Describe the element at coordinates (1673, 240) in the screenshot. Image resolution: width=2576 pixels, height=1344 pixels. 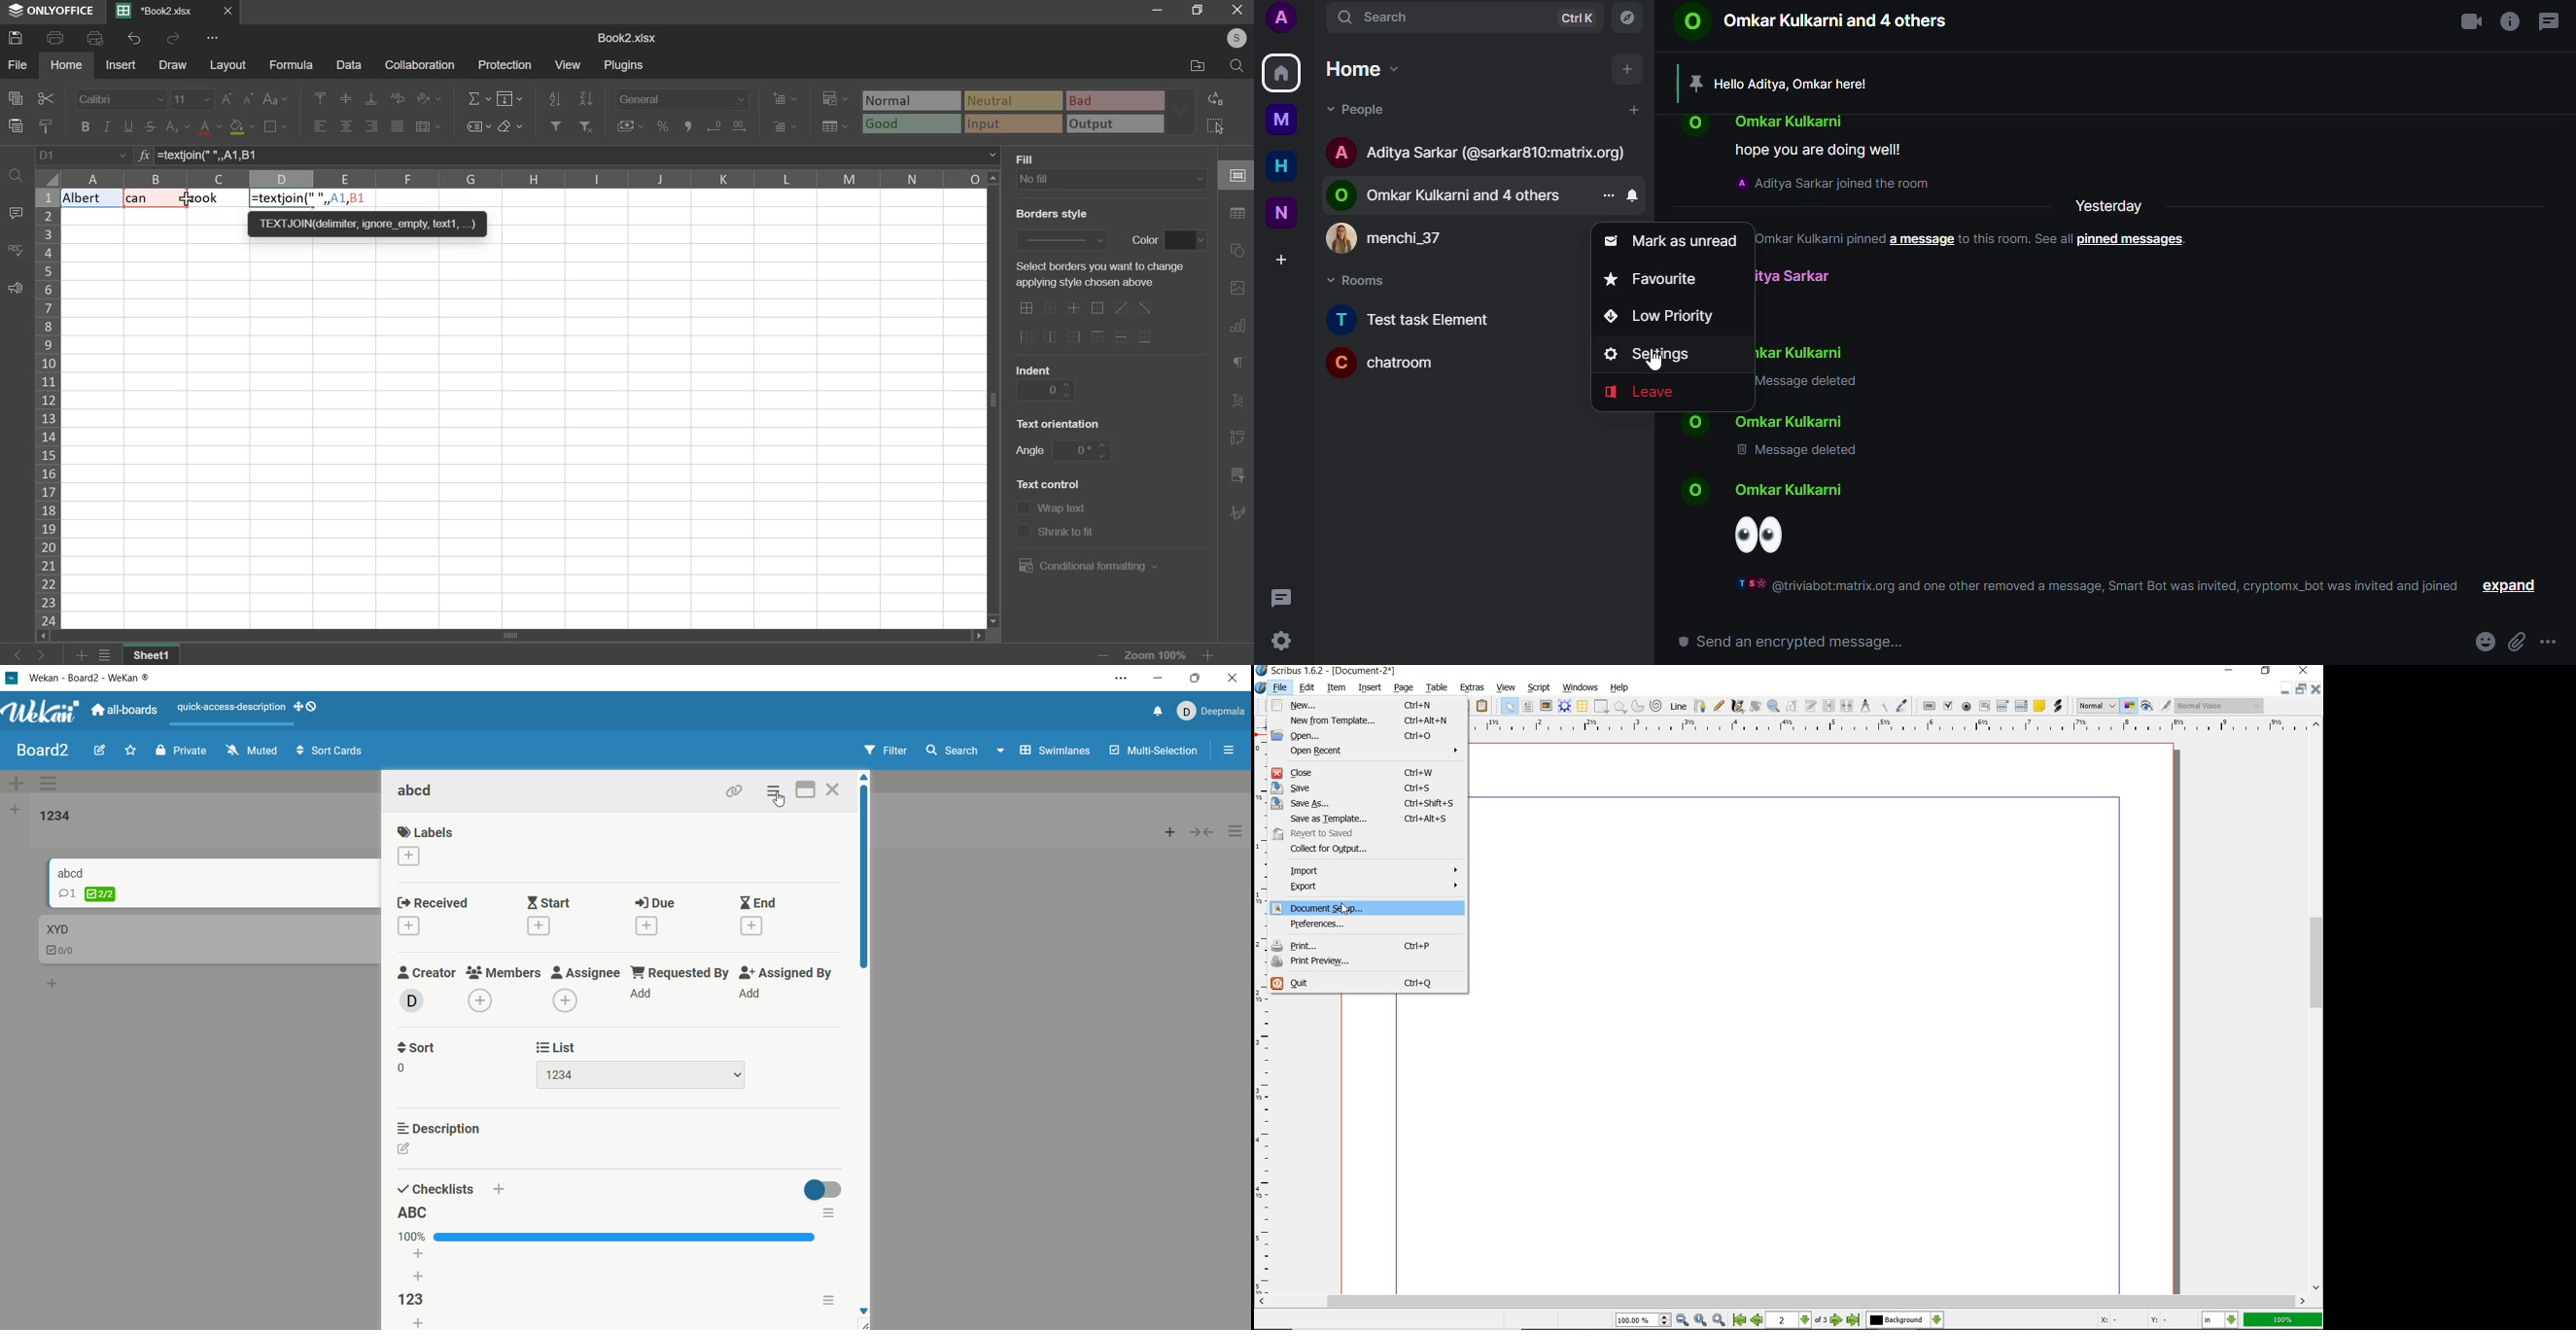
I see `mark as unread` at that location.